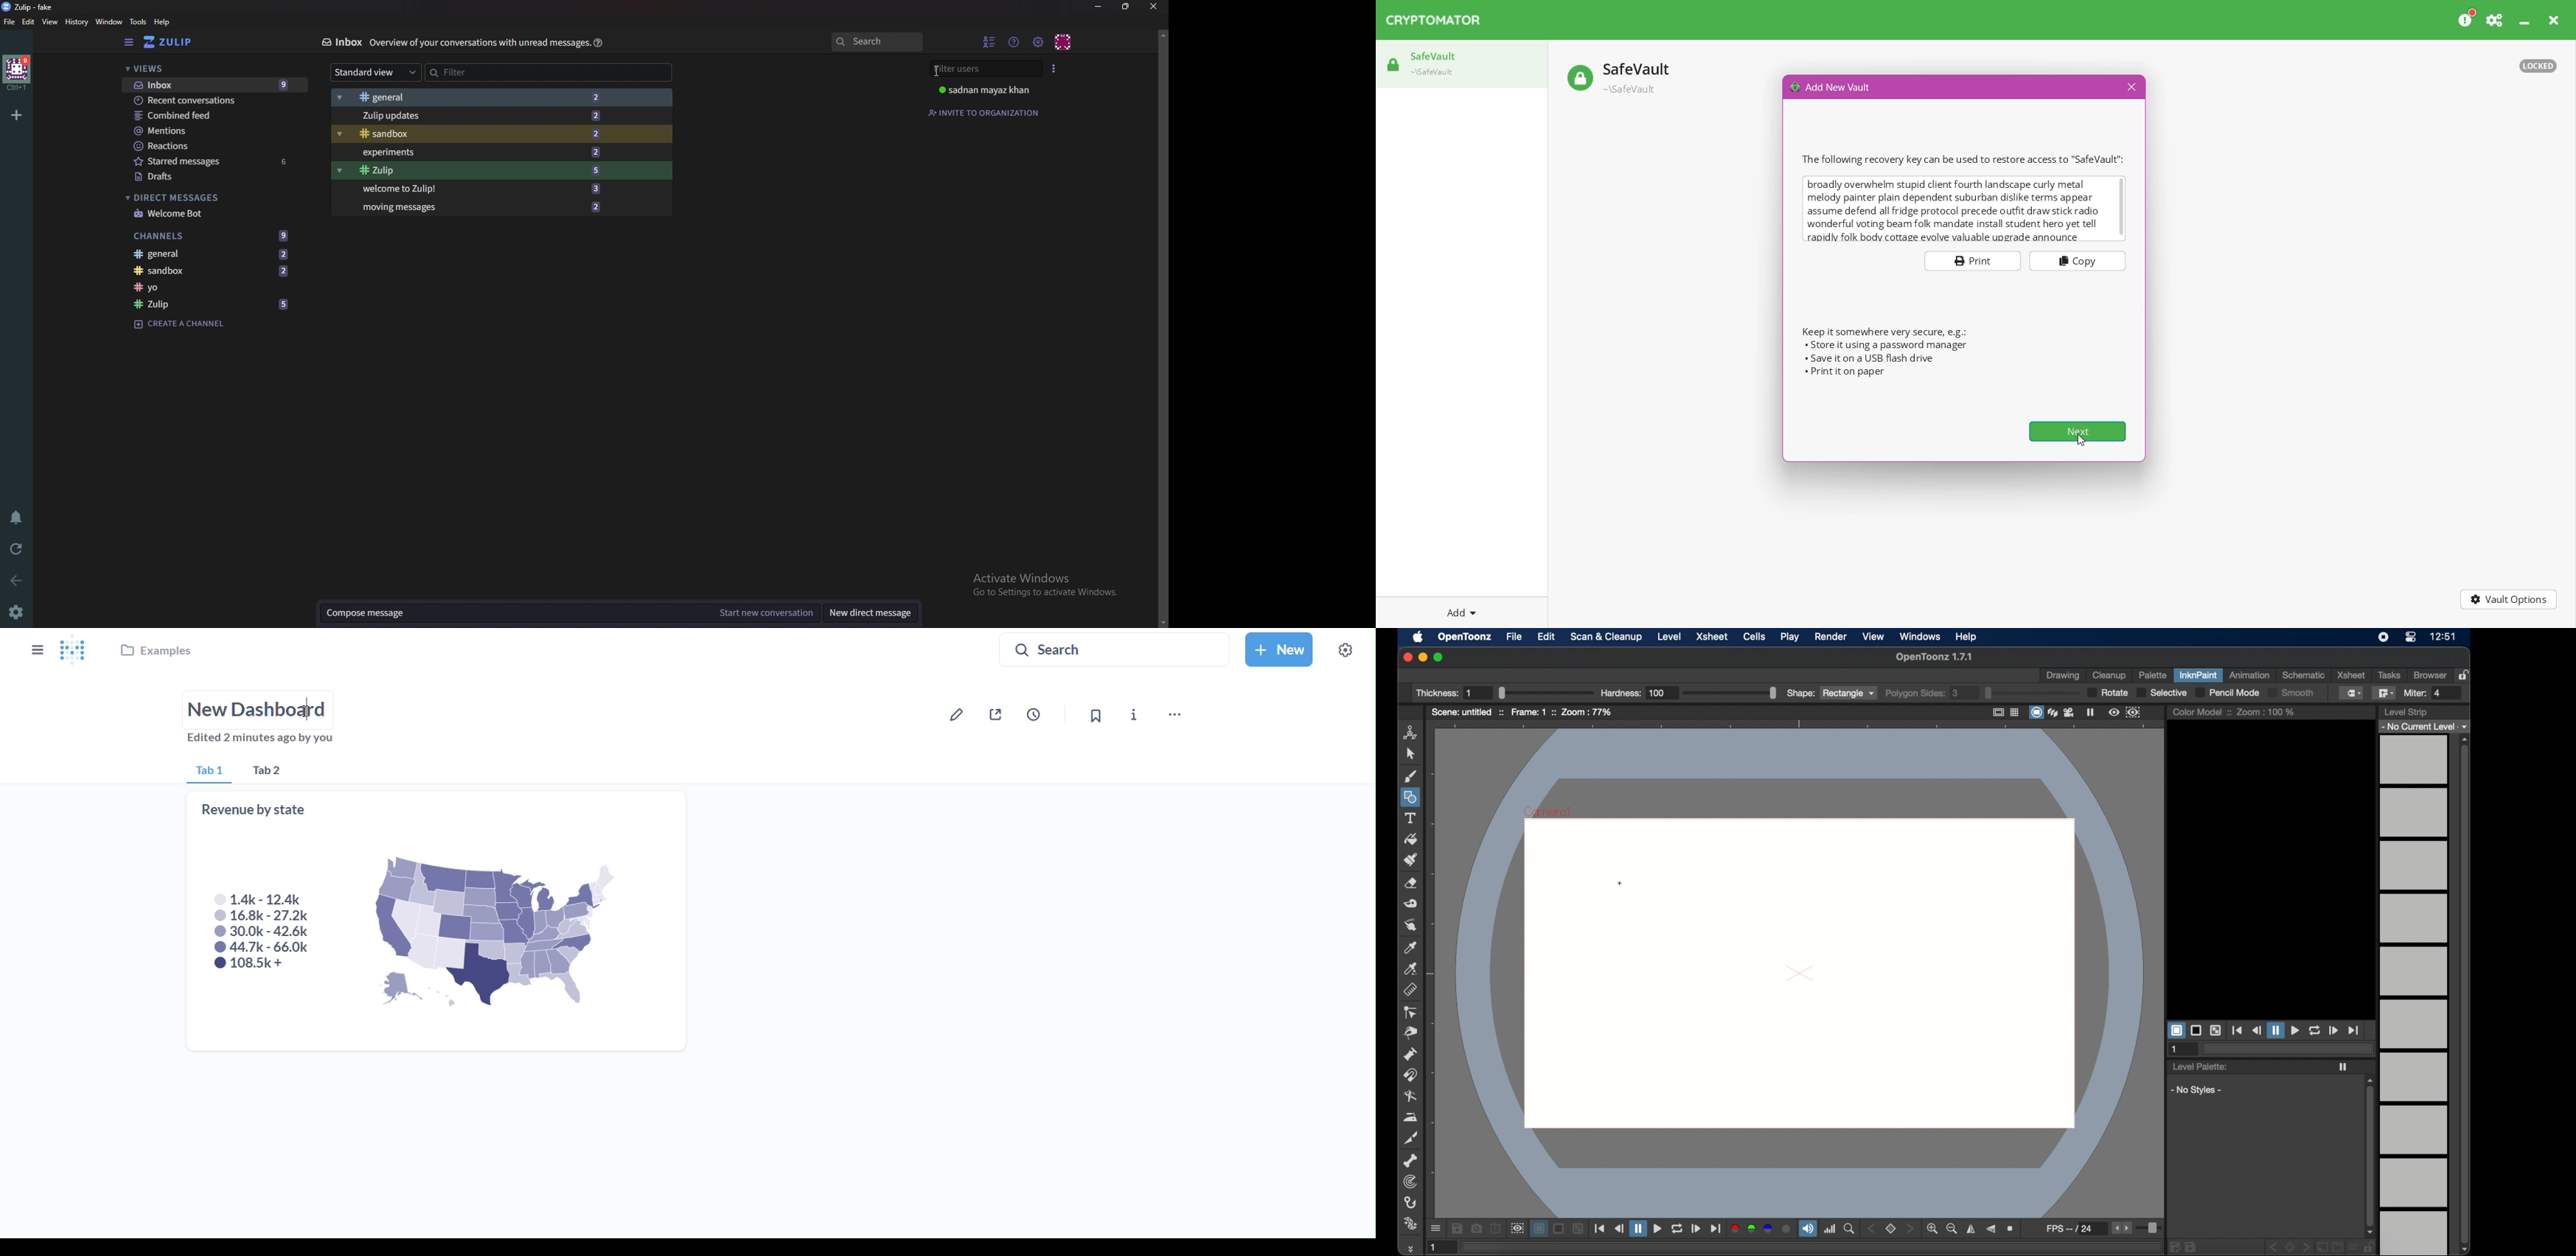 This screenshot has height=1260, width=2576. Describe the element at coordinates (209, 197) in the screenshot. I see `direct messages` at that location.